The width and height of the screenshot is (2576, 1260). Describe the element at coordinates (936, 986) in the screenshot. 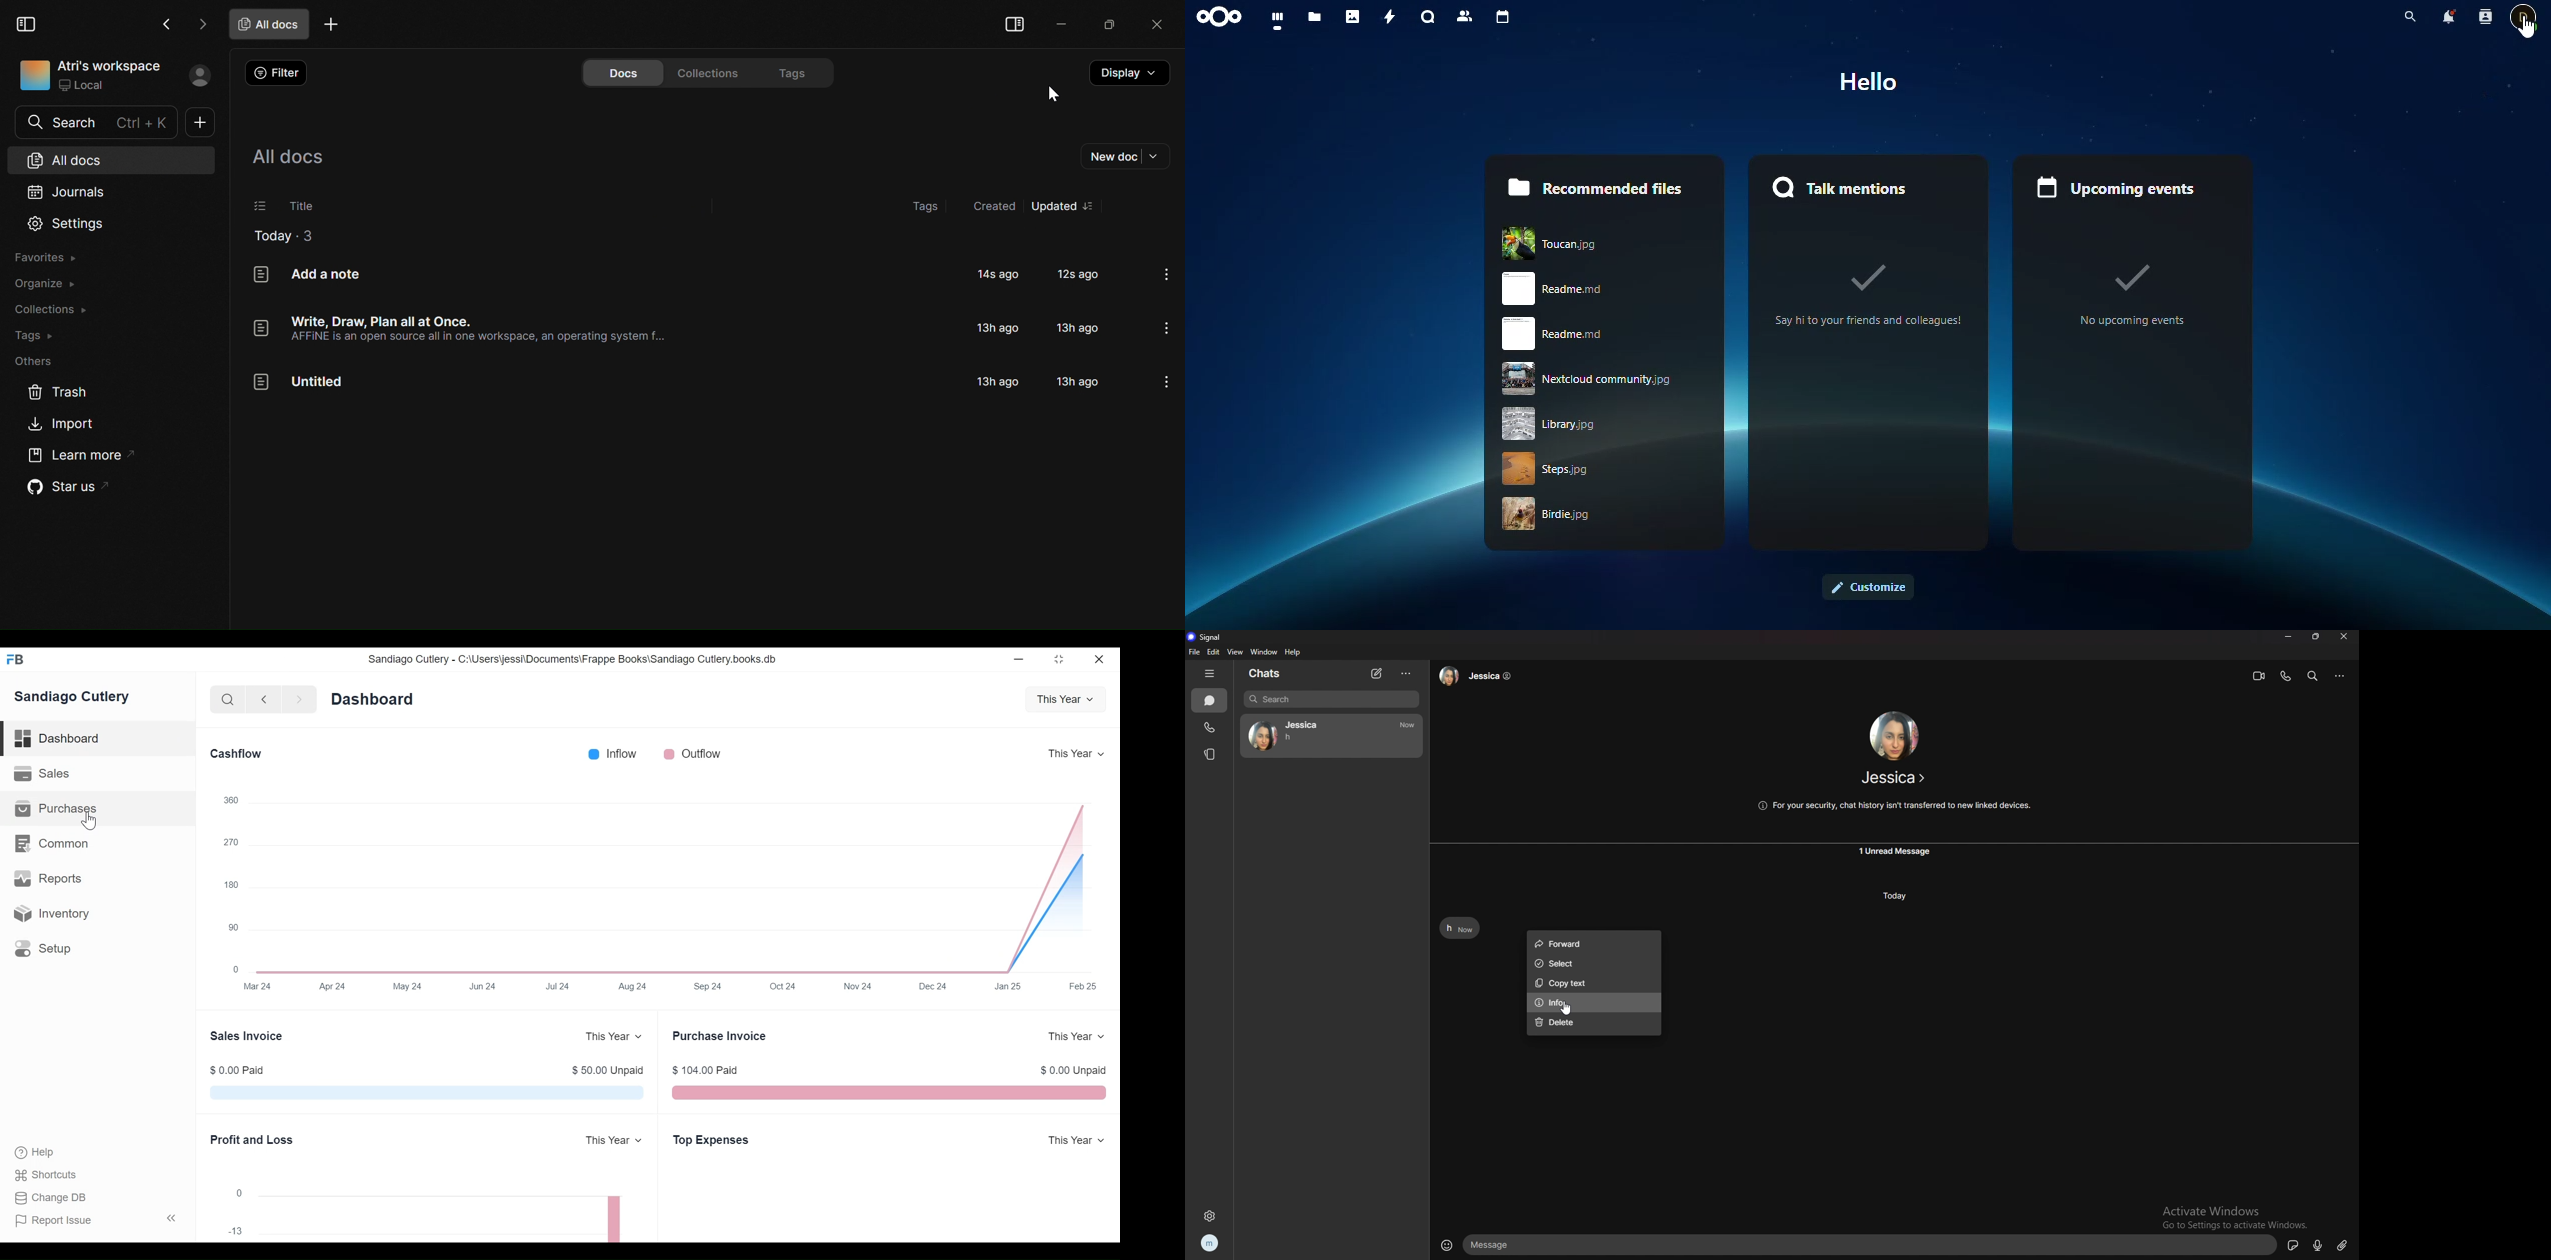

I see `Dec 24` at that location.